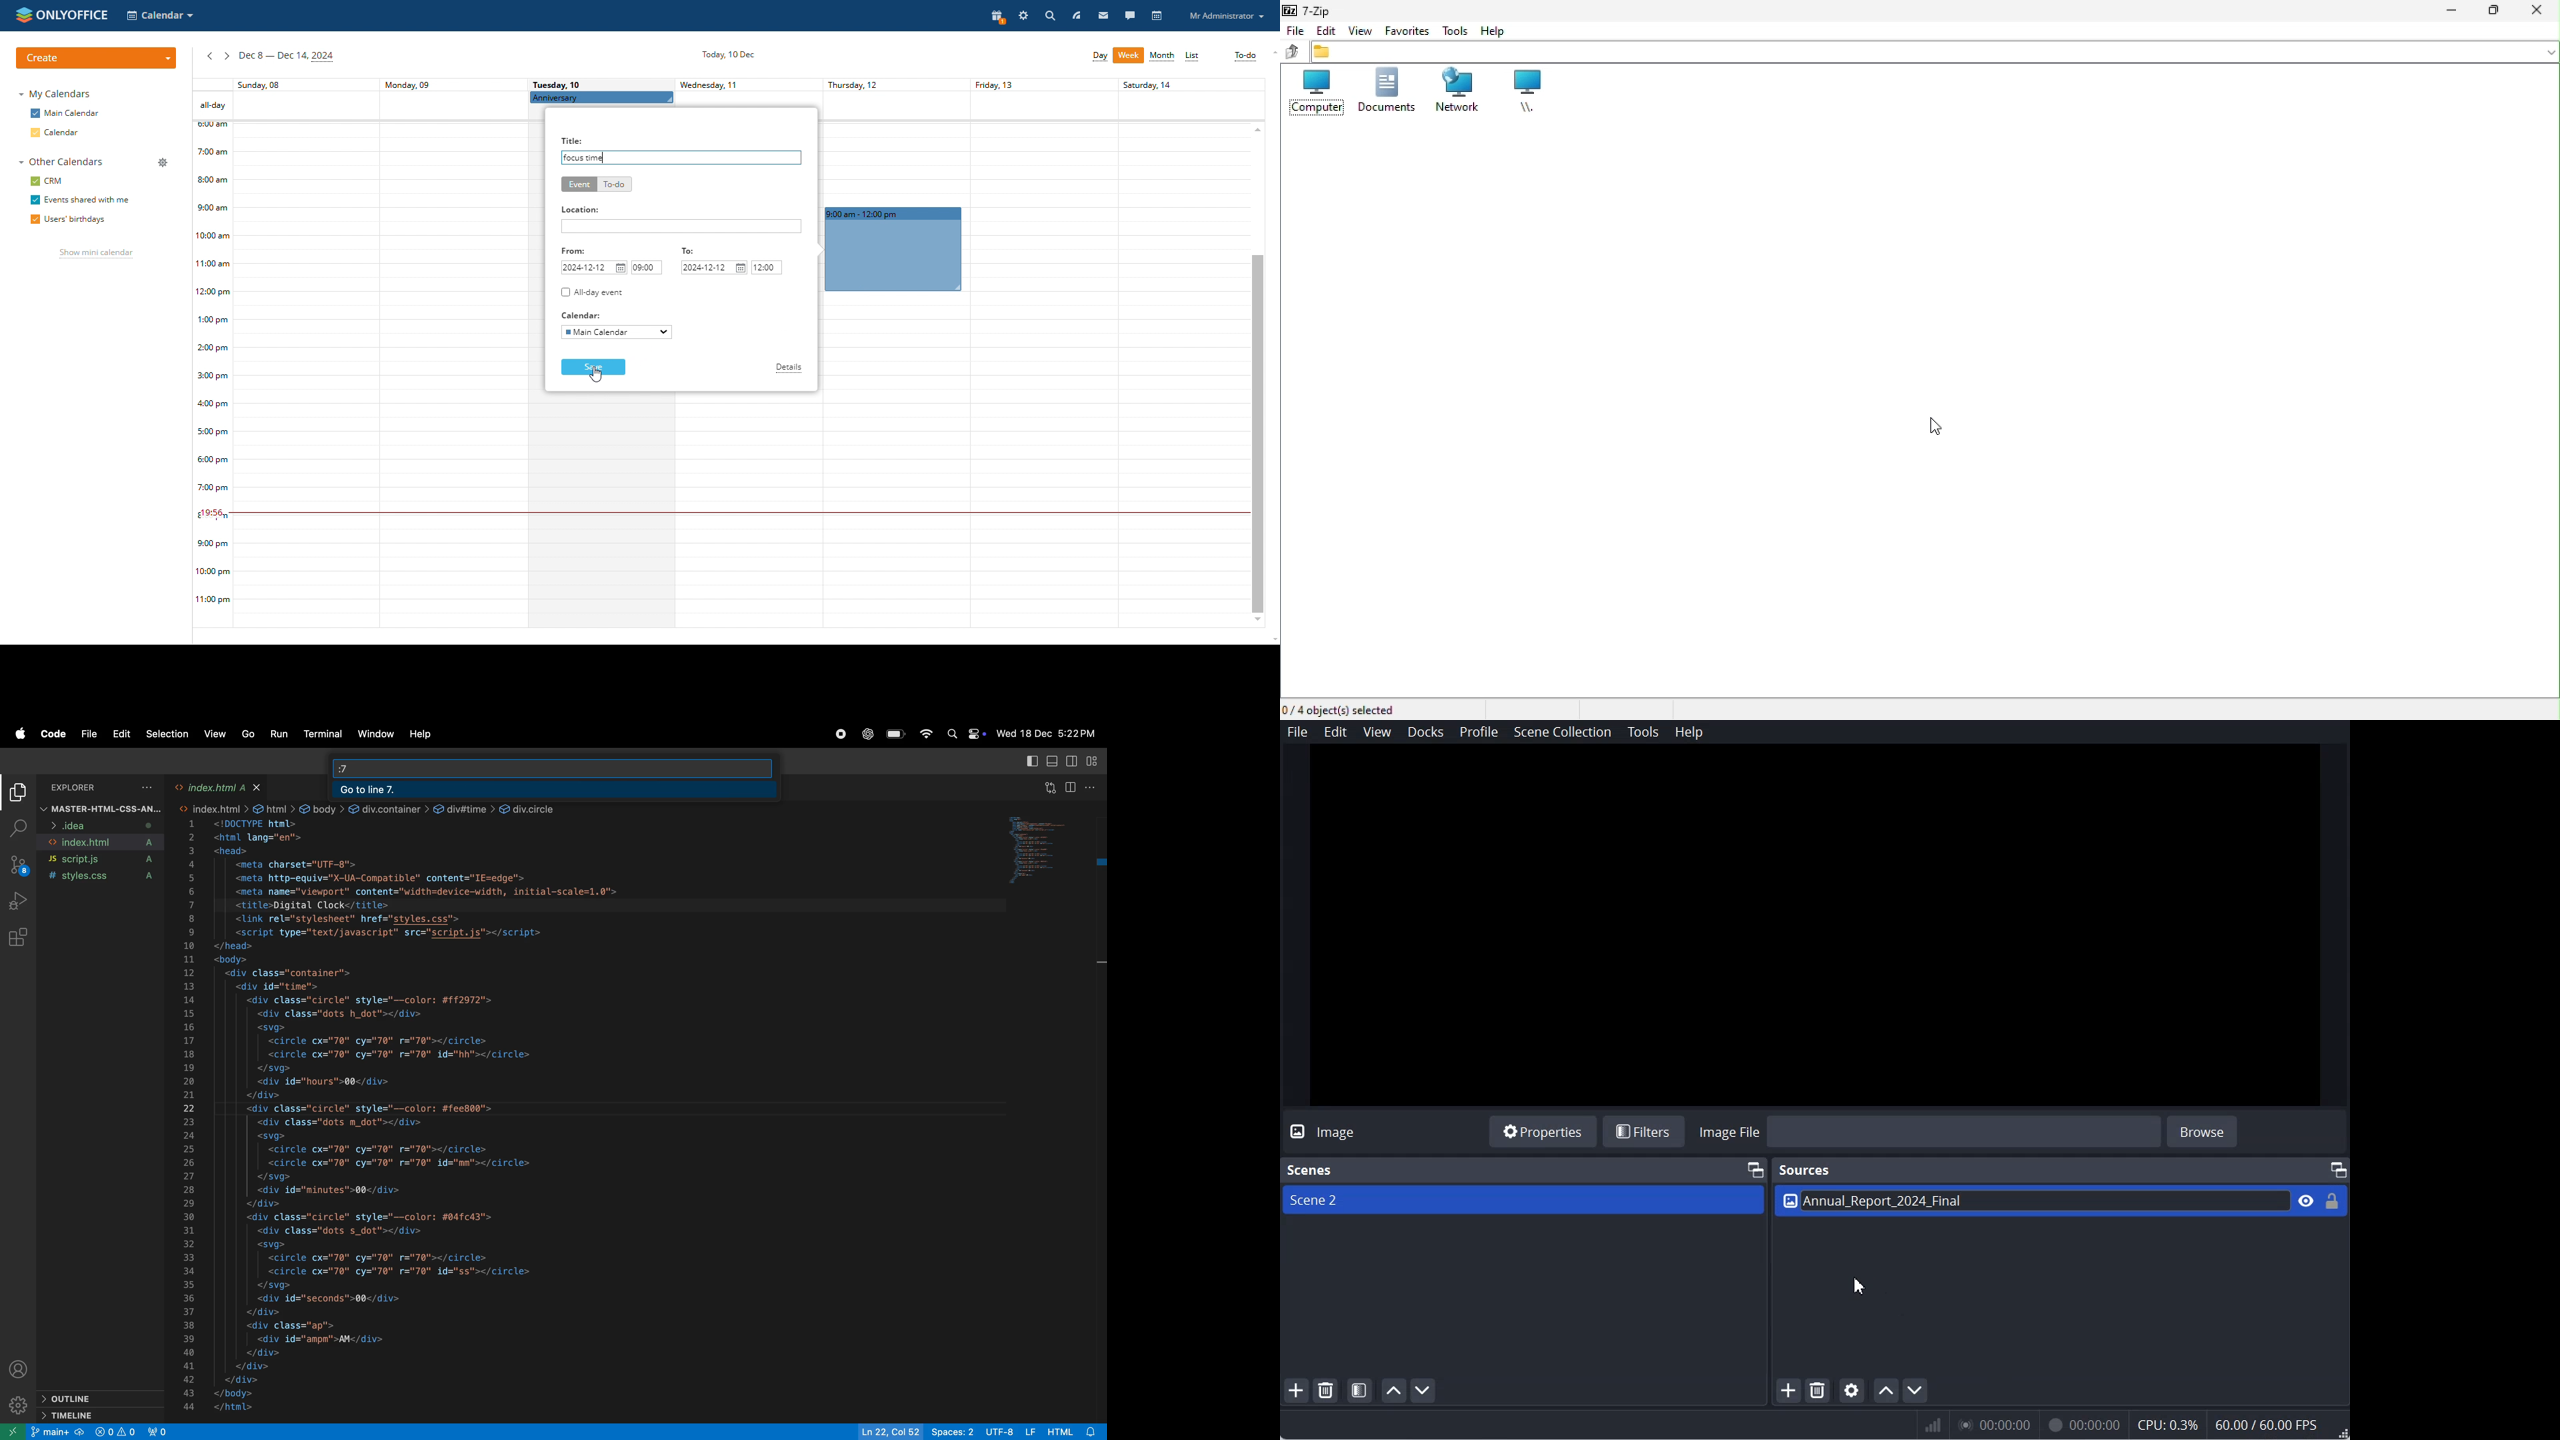  What do you see at coordinates (1377, 732) in the screenshot?
I see `View` at bounding box center [1377, 732].